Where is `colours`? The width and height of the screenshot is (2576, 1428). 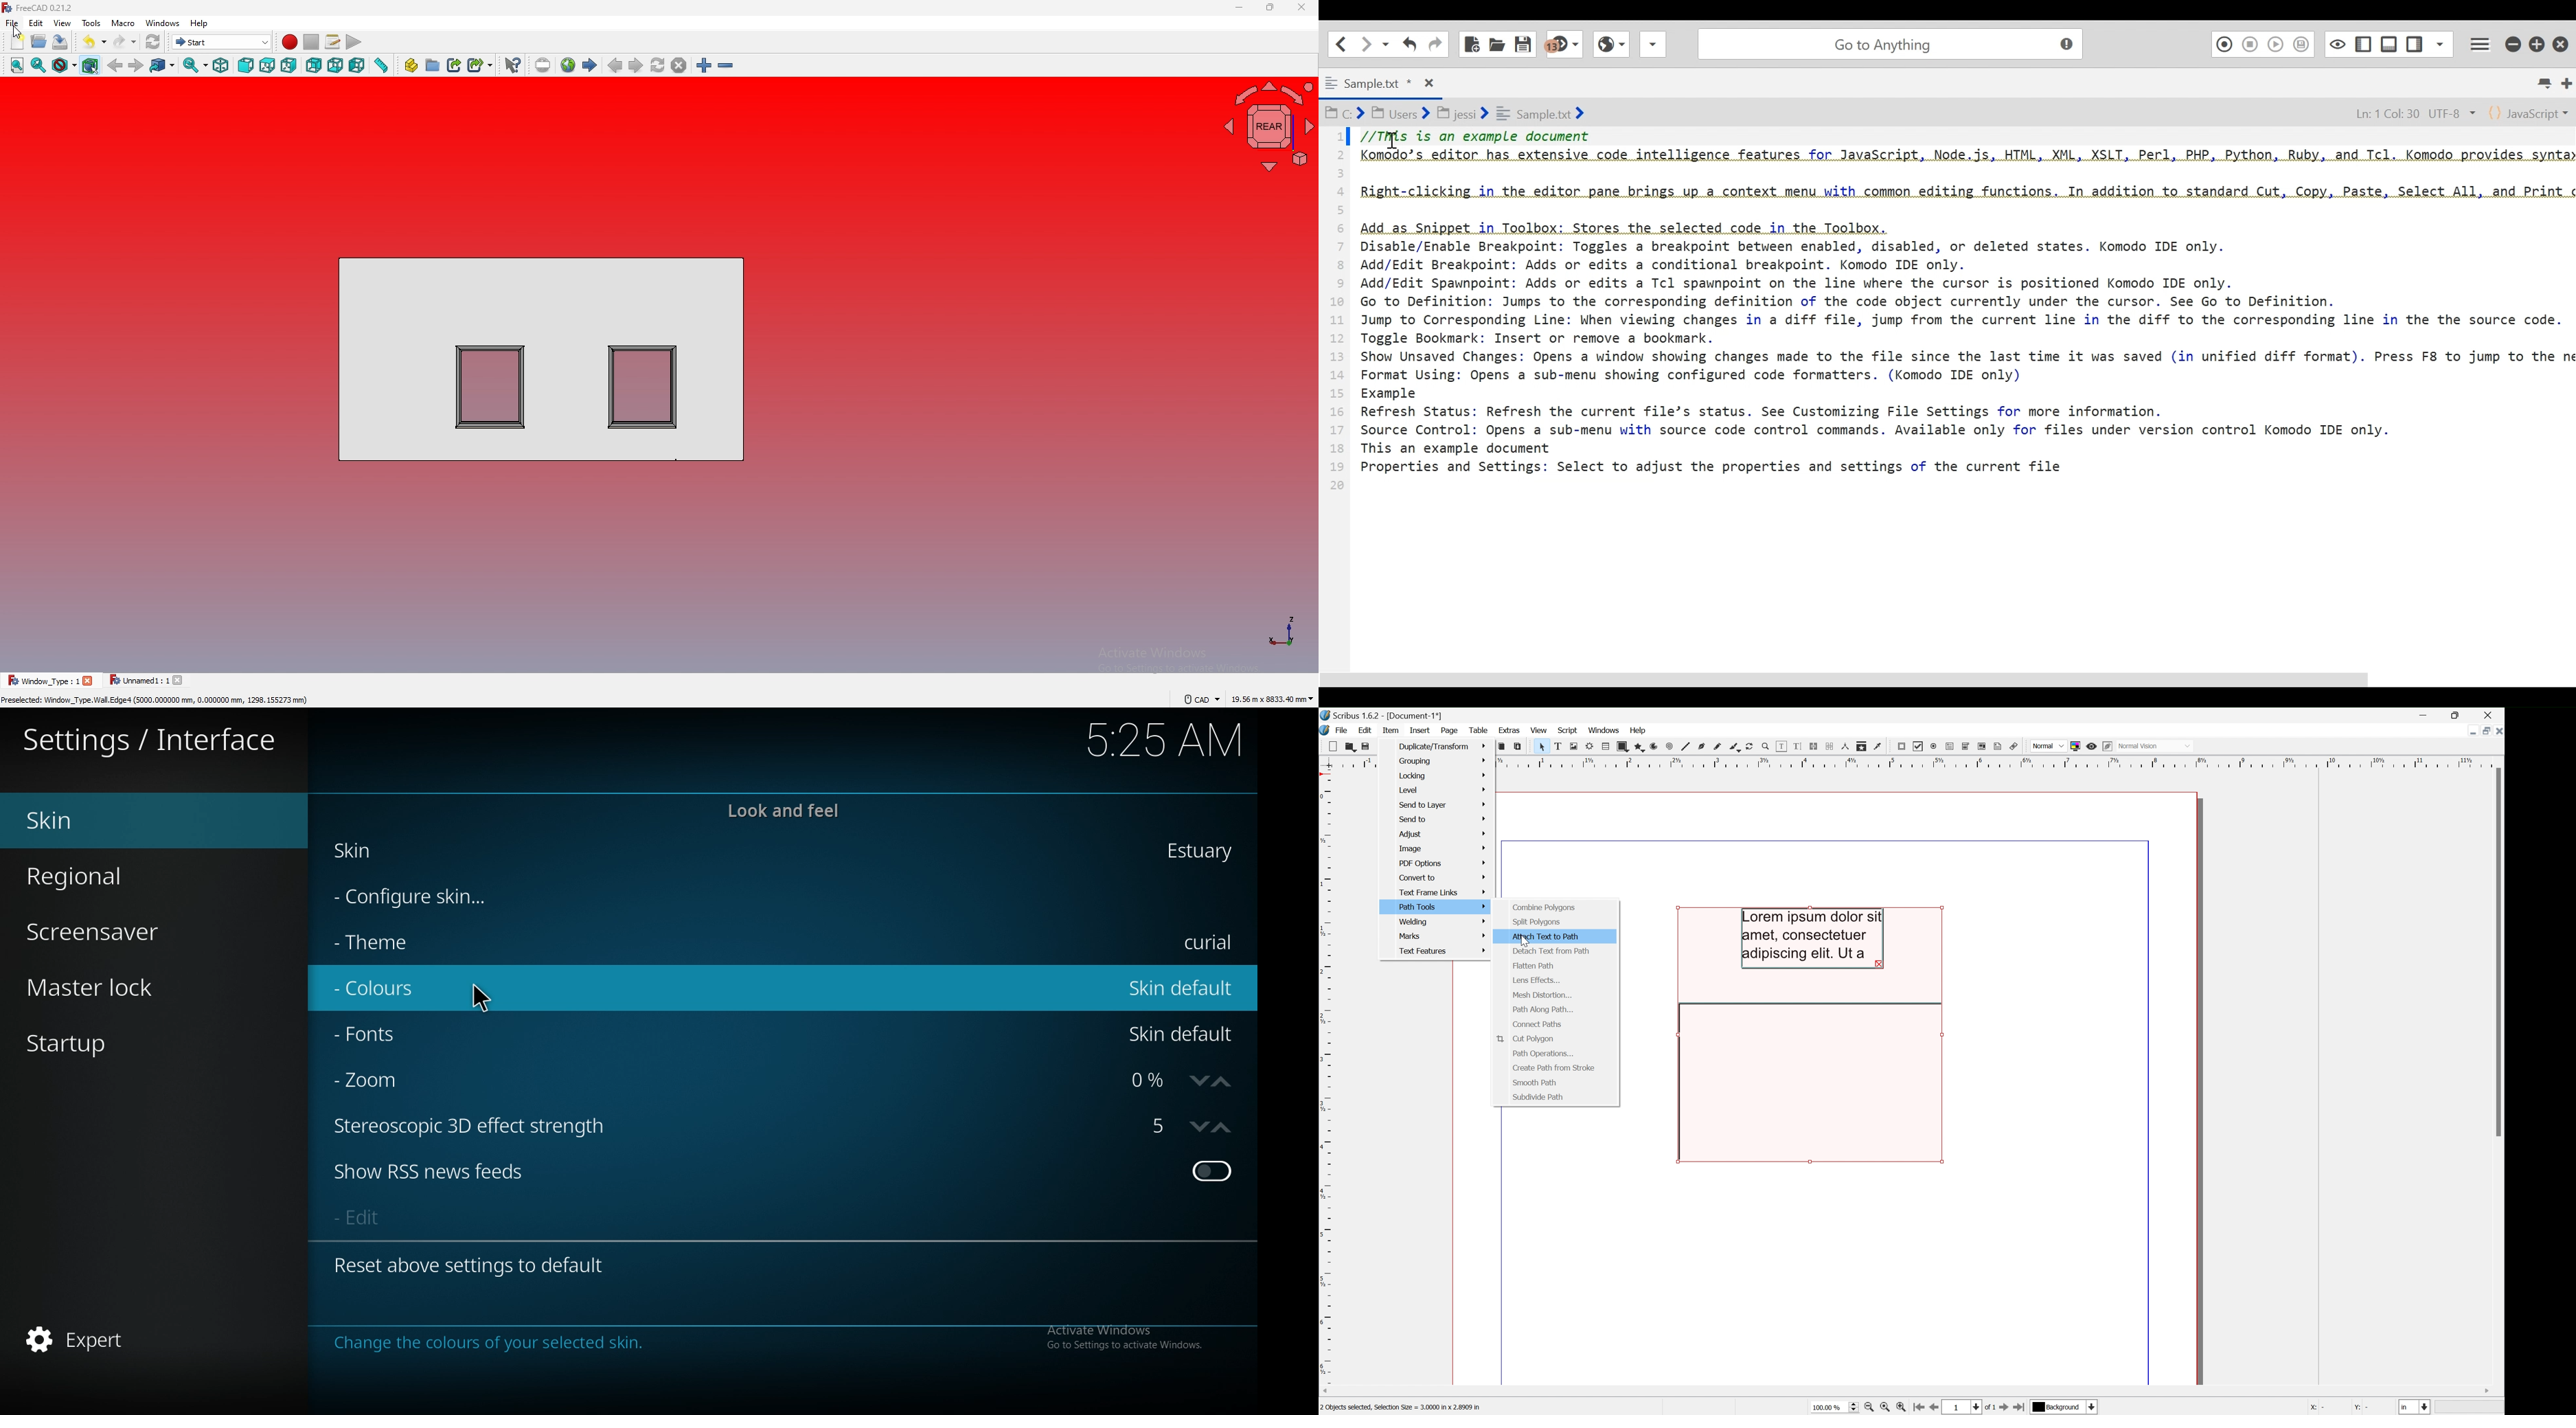
colours is located at coordinates (440, 987).